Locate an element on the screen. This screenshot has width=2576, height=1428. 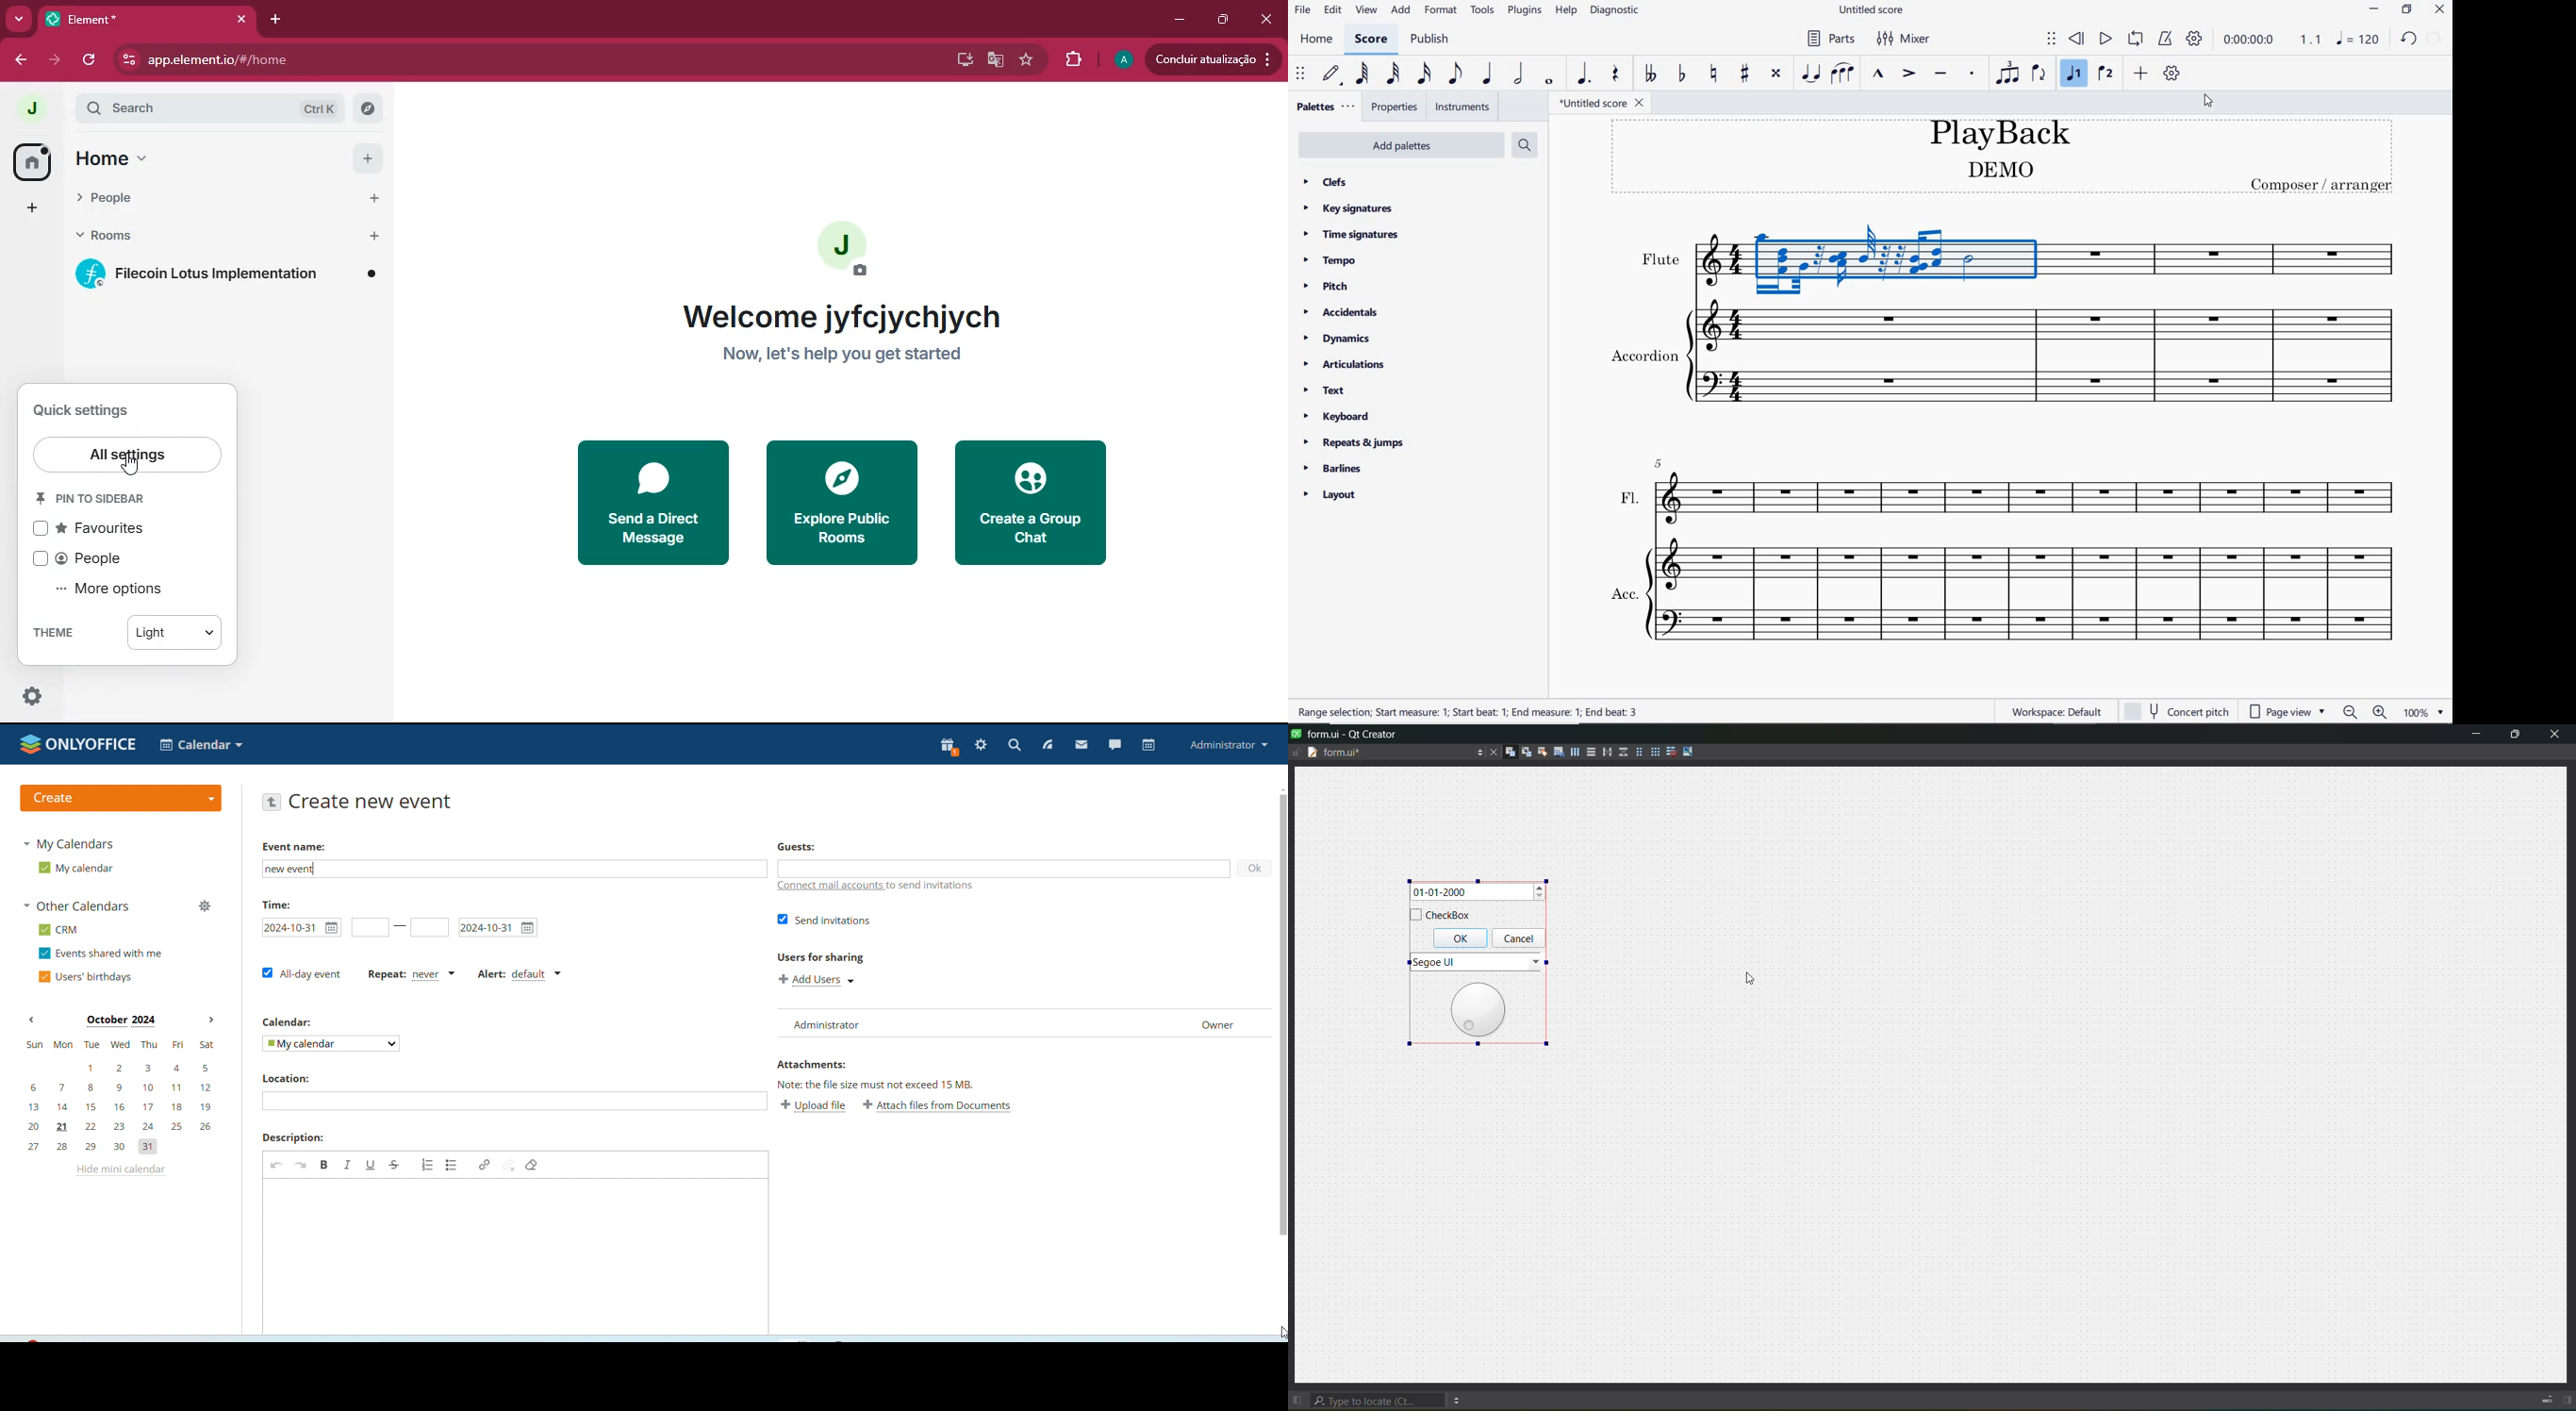
create a group chat is located at coordinates (1032, 504).